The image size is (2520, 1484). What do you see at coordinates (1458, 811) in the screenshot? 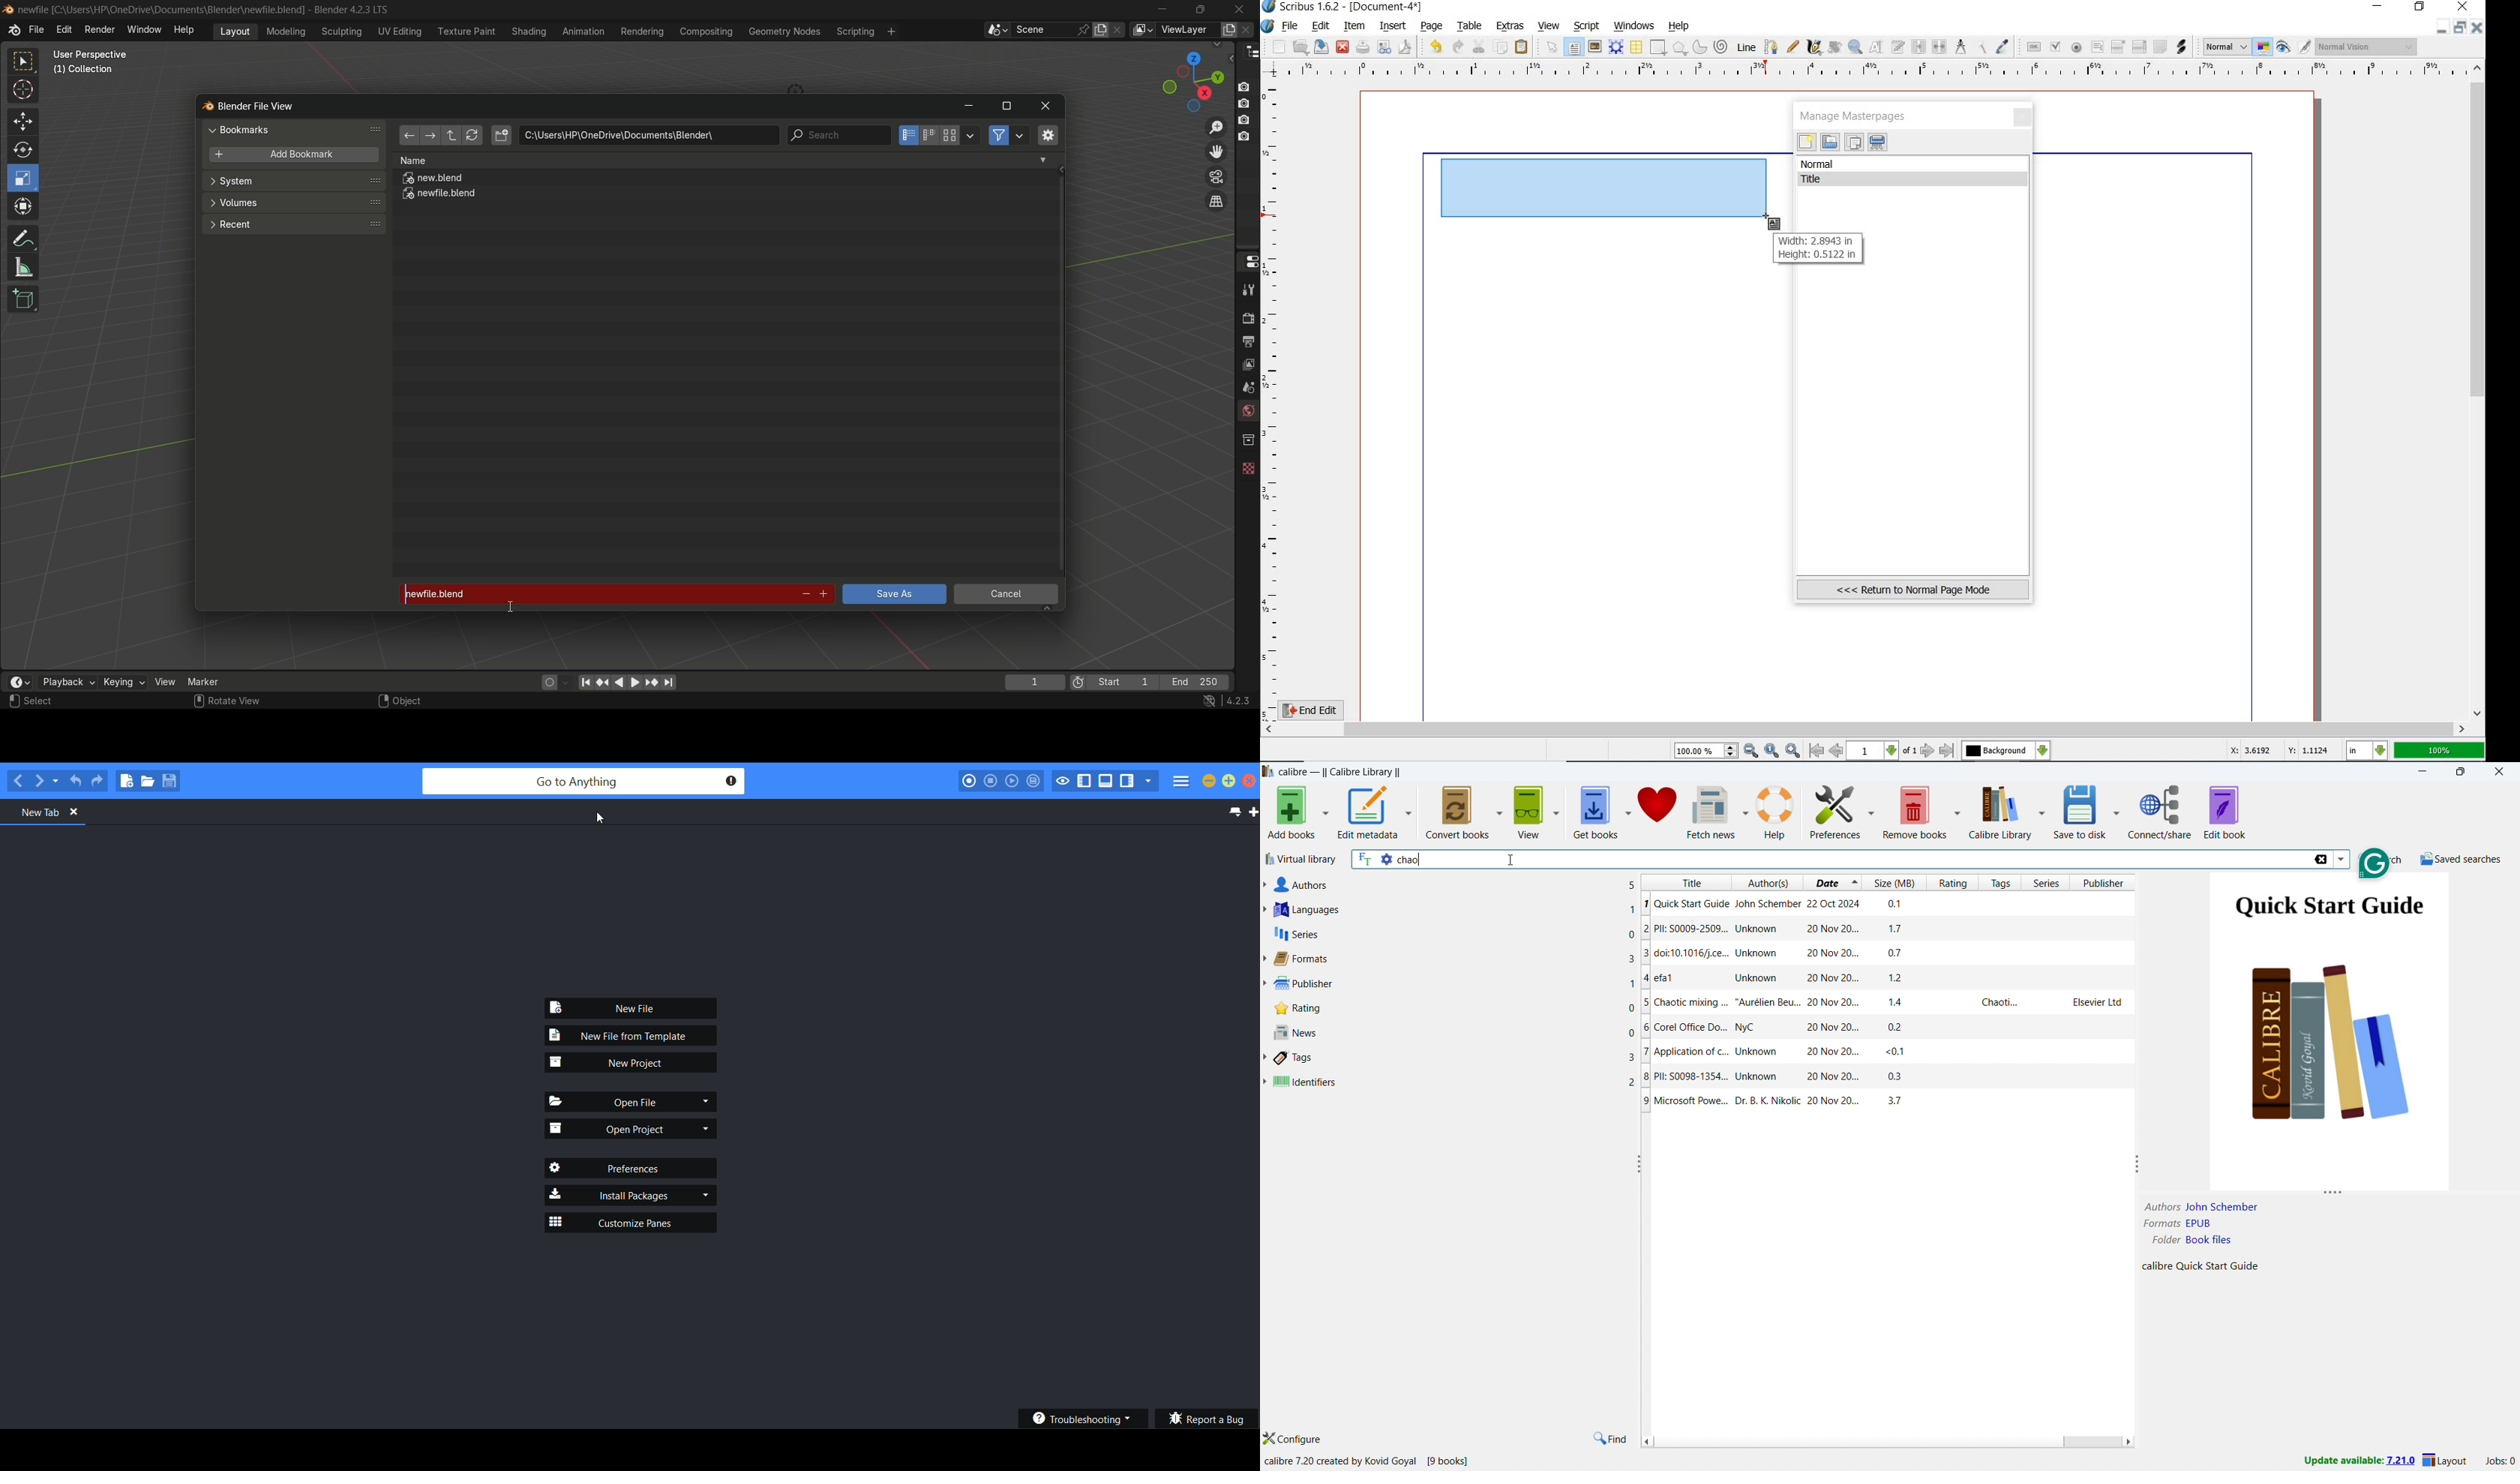
I see `convert books` at bounding box center [1458, 811].